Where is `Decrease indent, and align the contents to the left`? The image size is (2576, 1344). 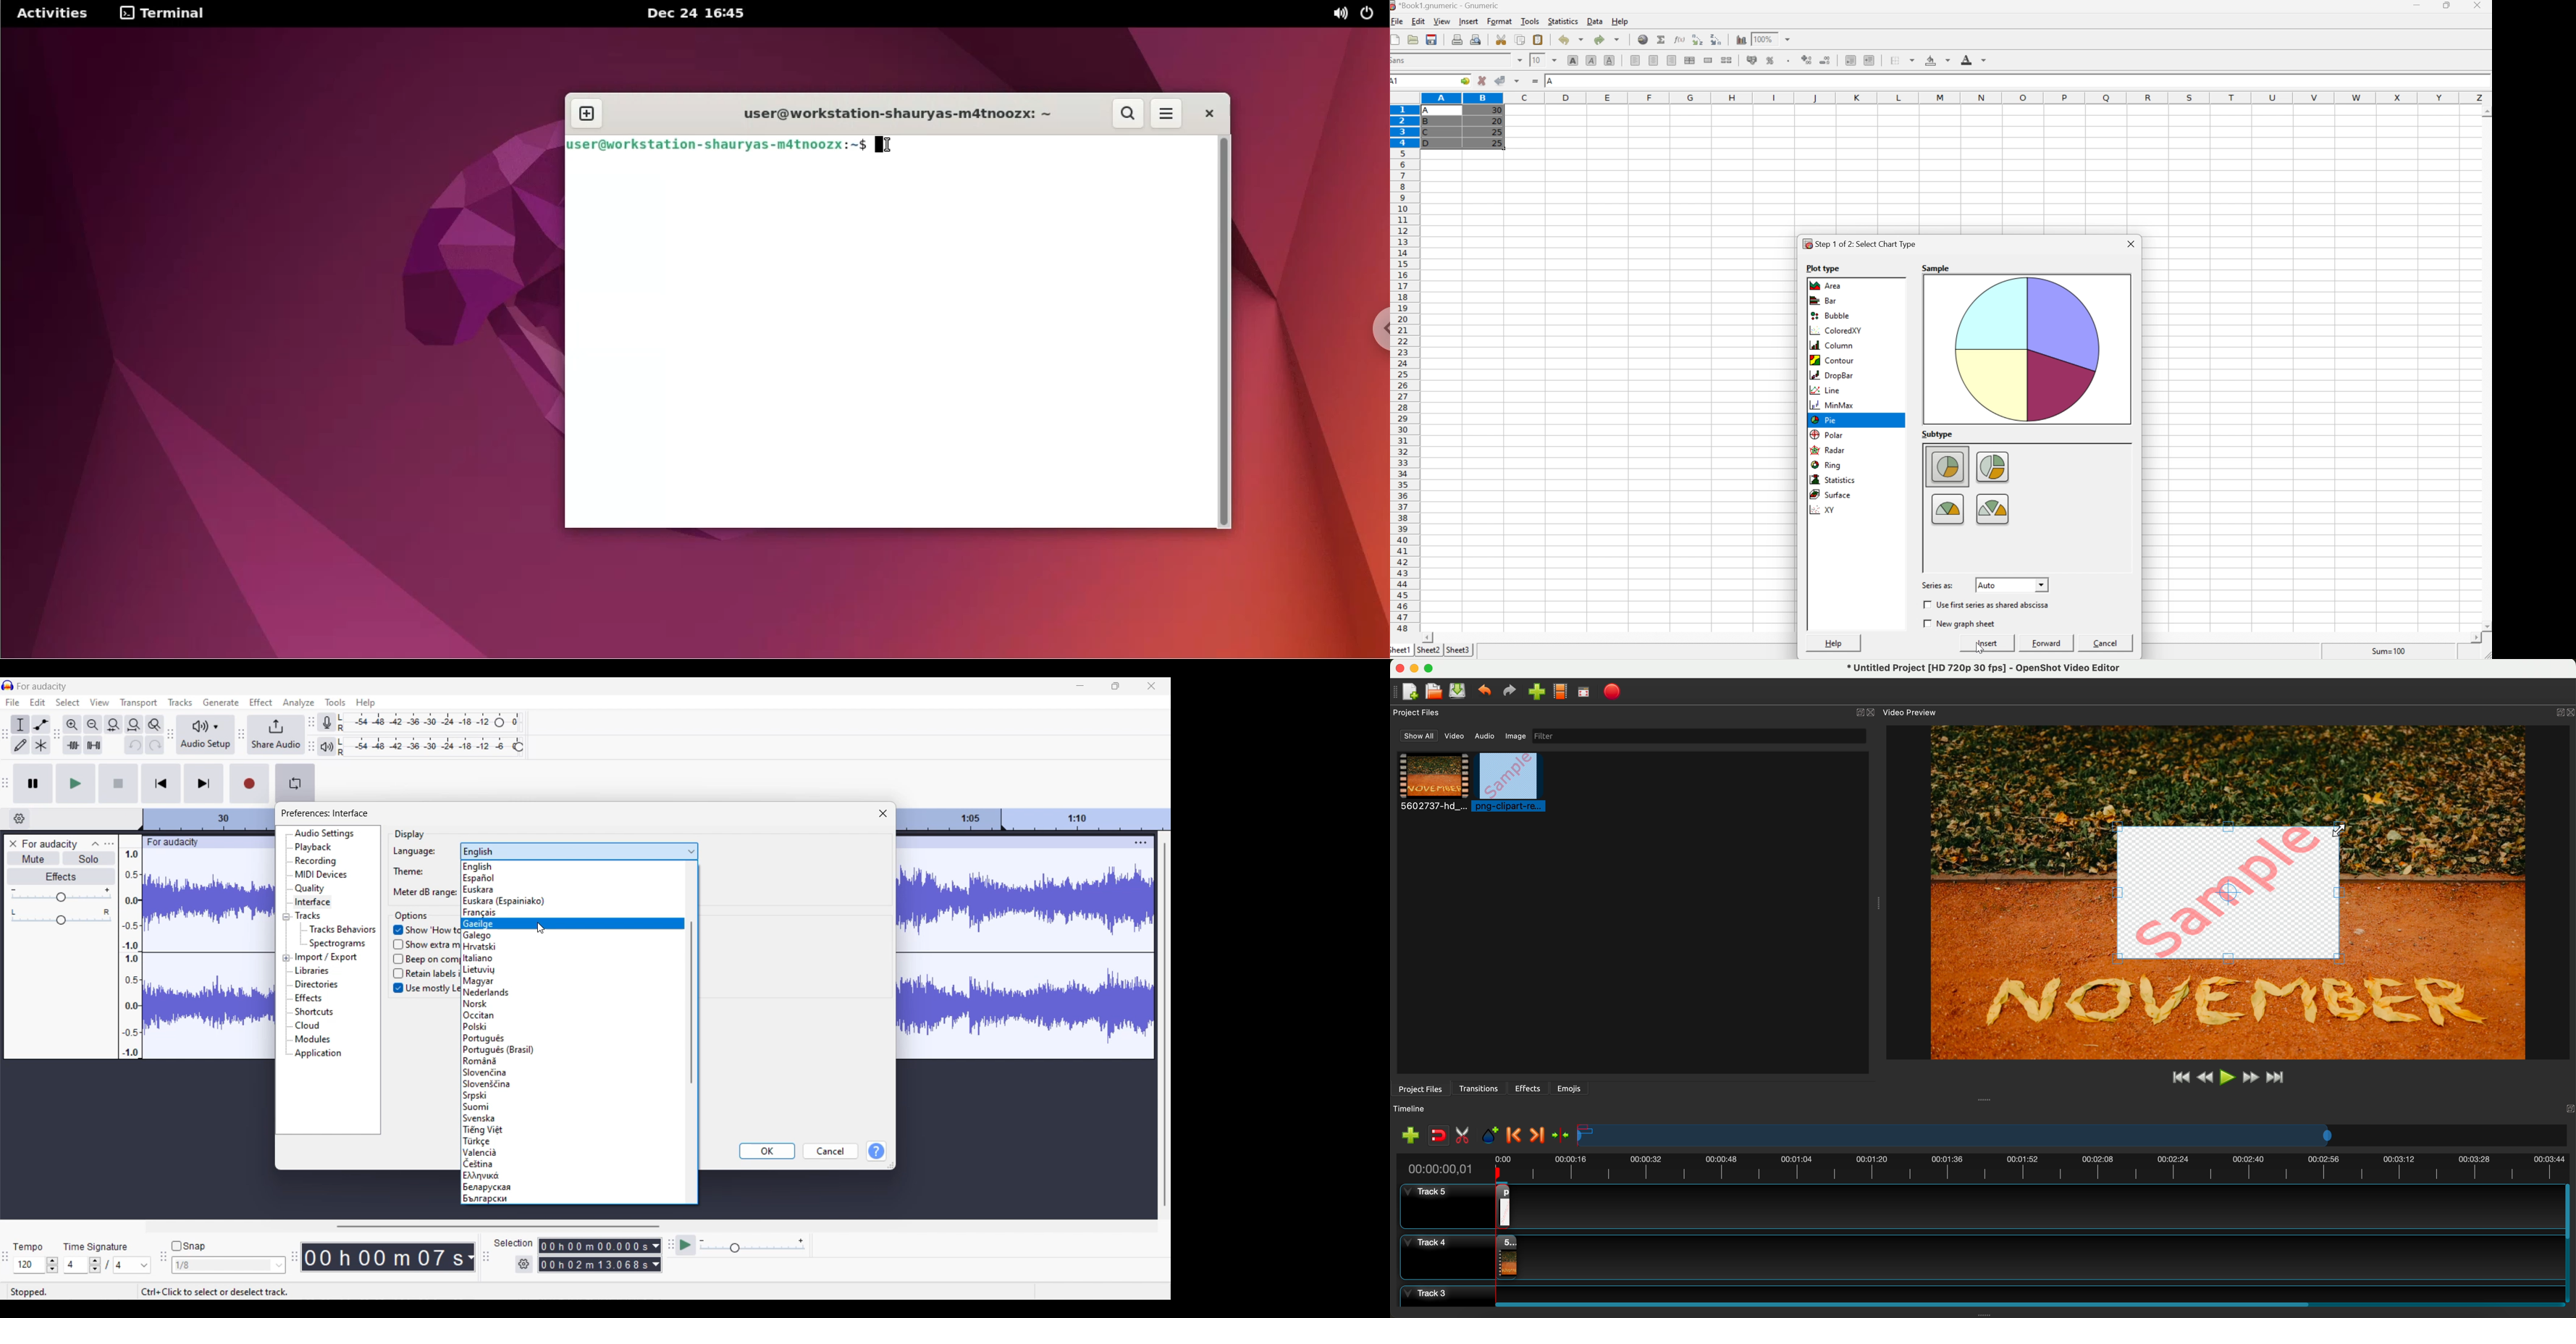
Decrease indent, and align the contents to the left is located at coordinates (1850, 61).